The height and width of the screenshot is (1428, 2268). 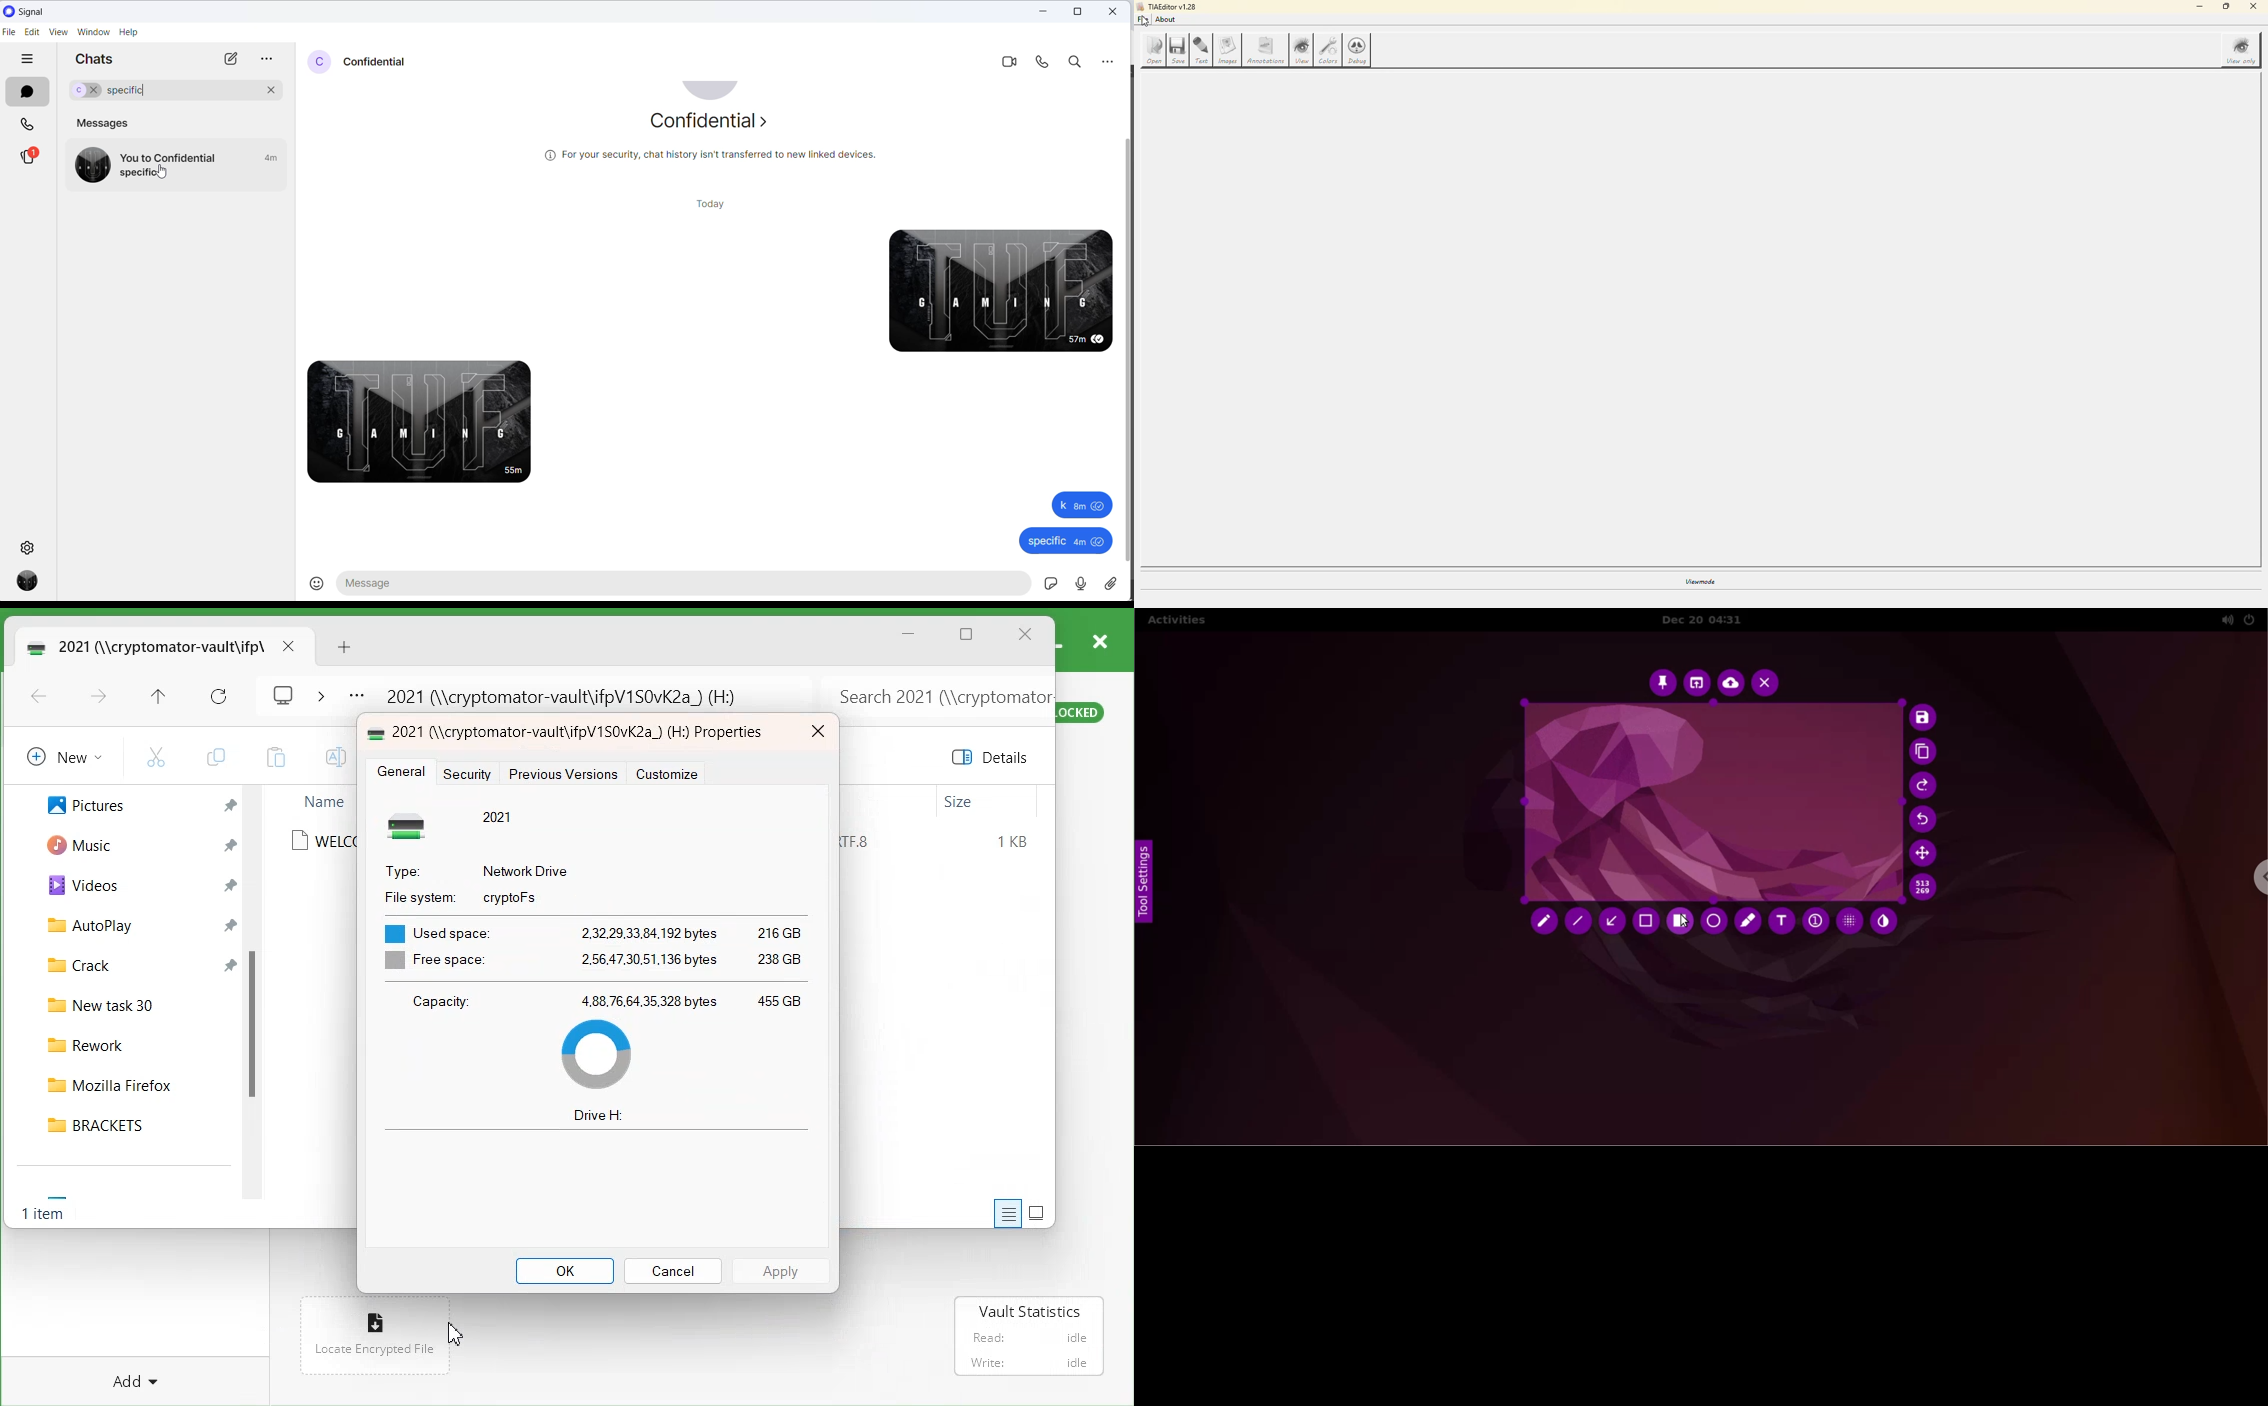 I want to click on selected chat for search, so click(x=81, y=91).